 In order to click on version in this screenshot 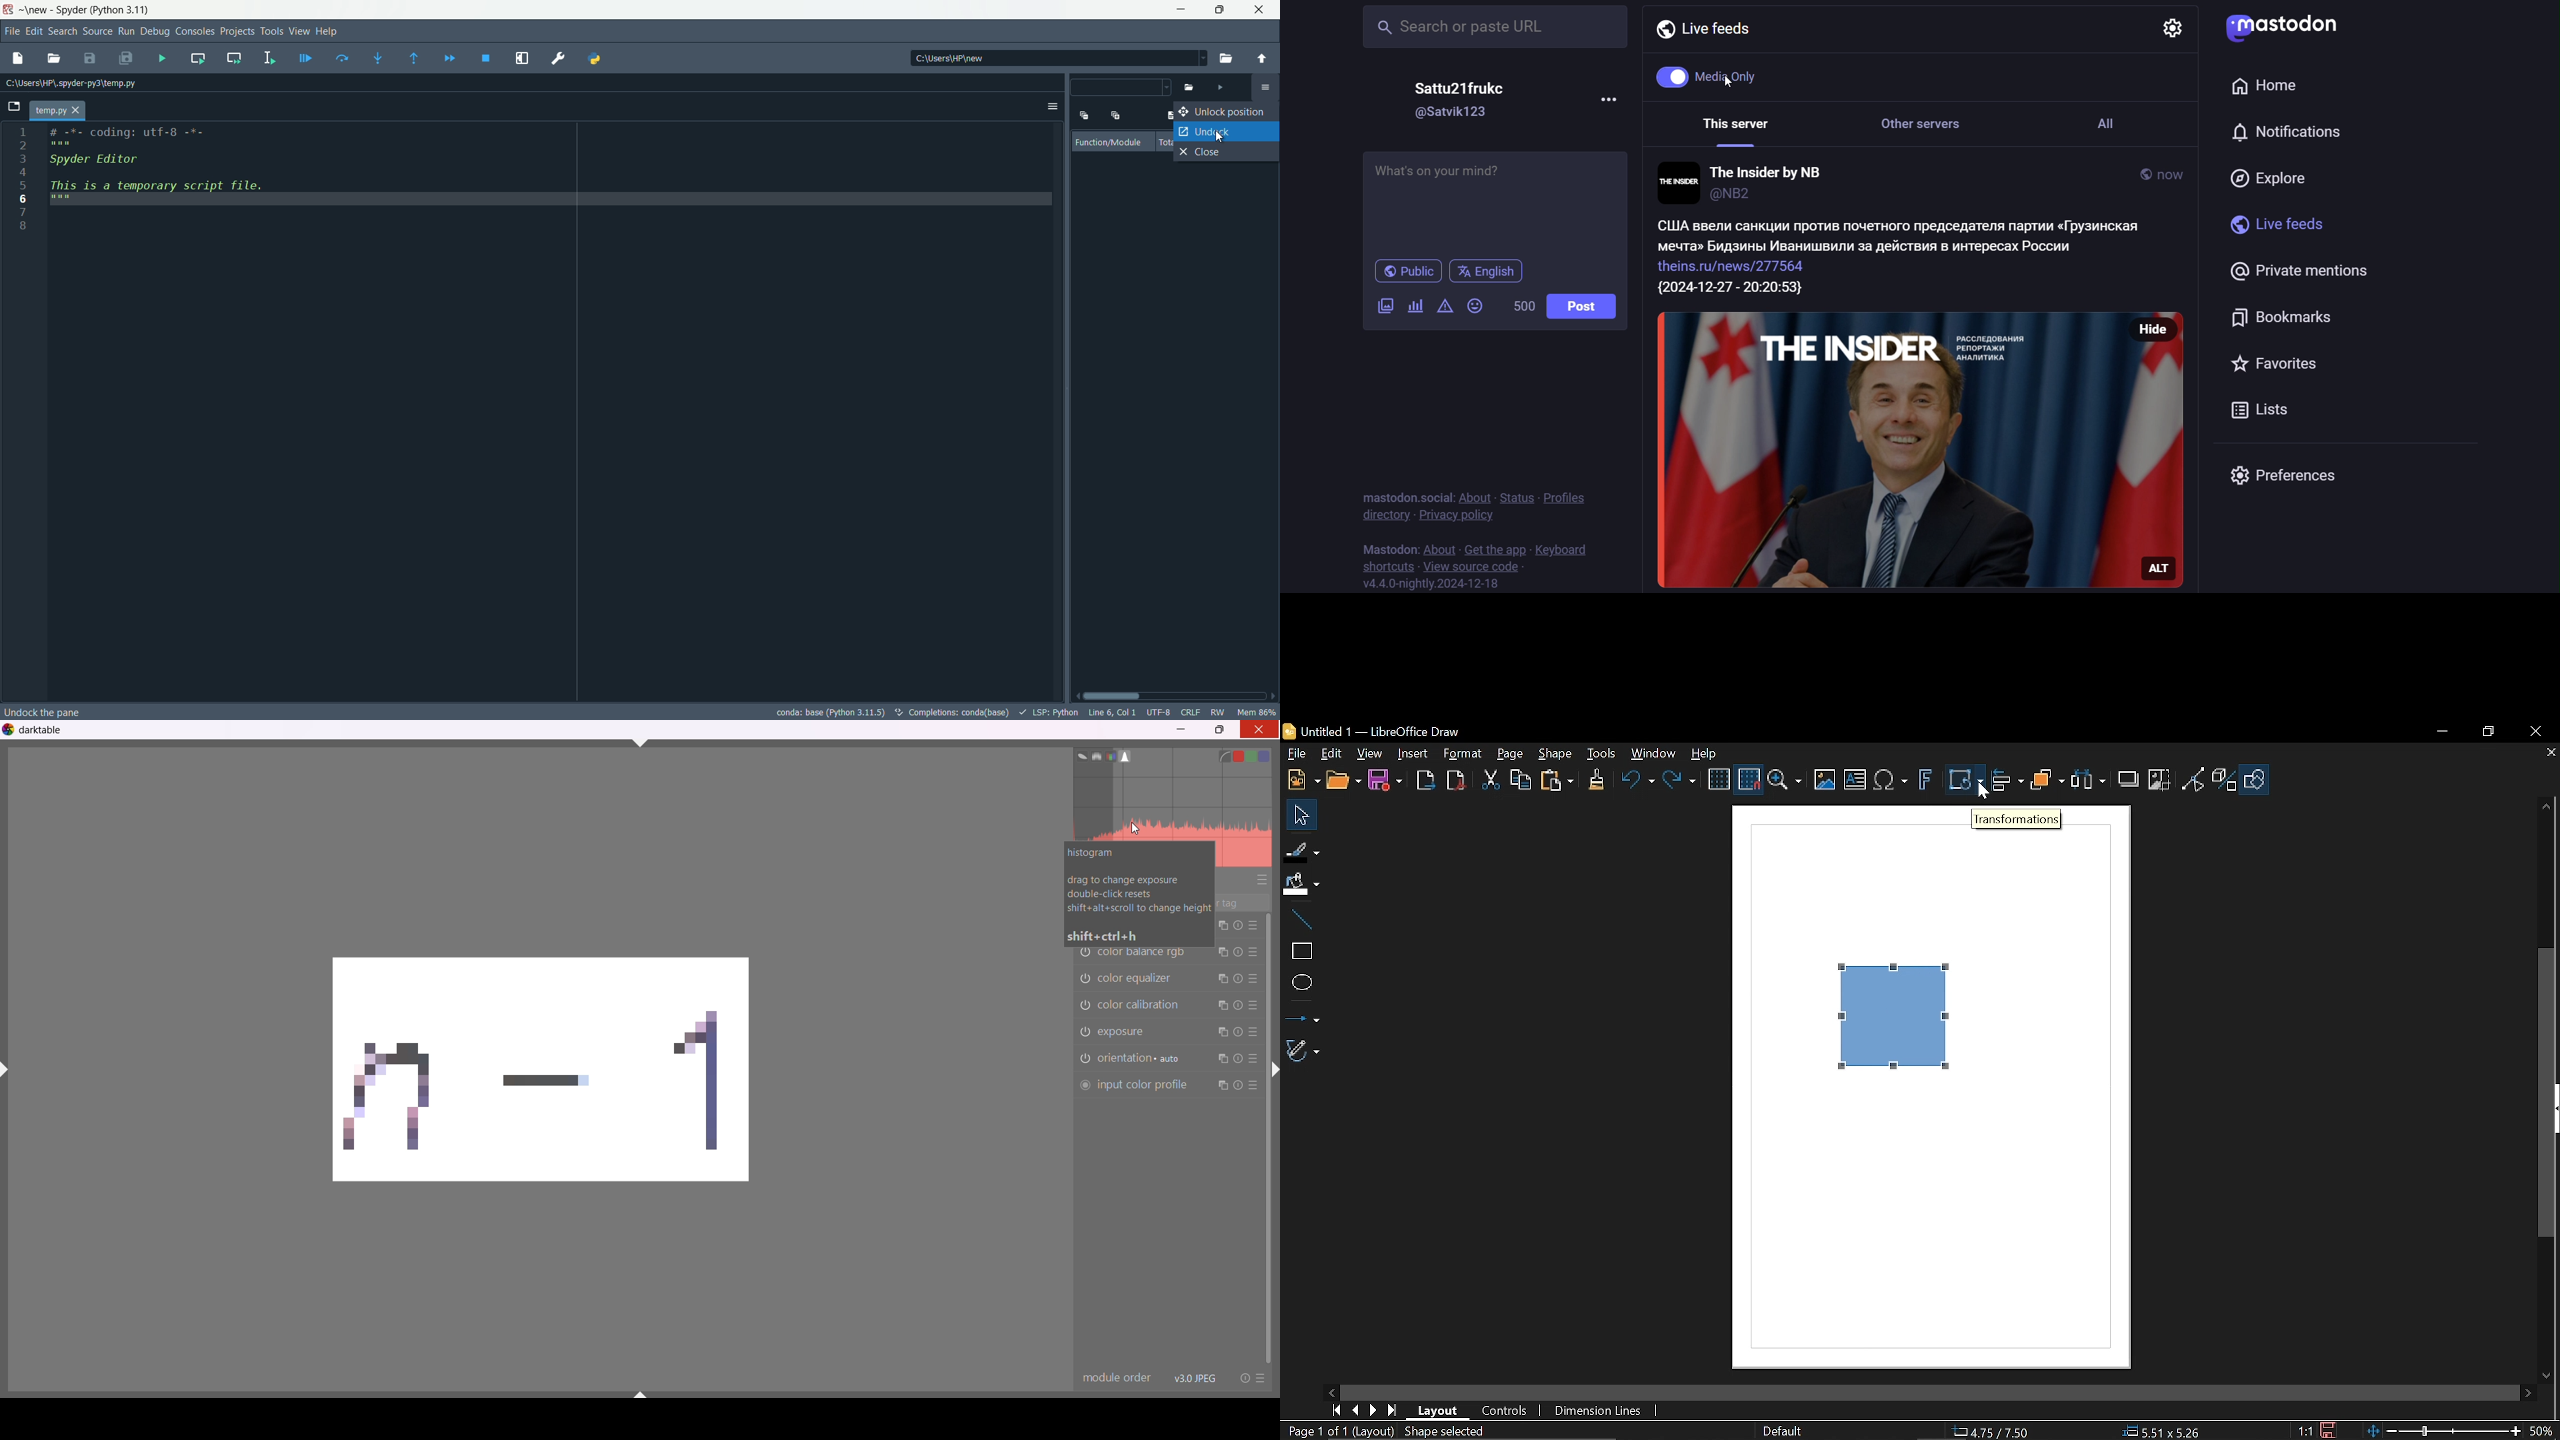, I will do `click(1195, 1378)`.